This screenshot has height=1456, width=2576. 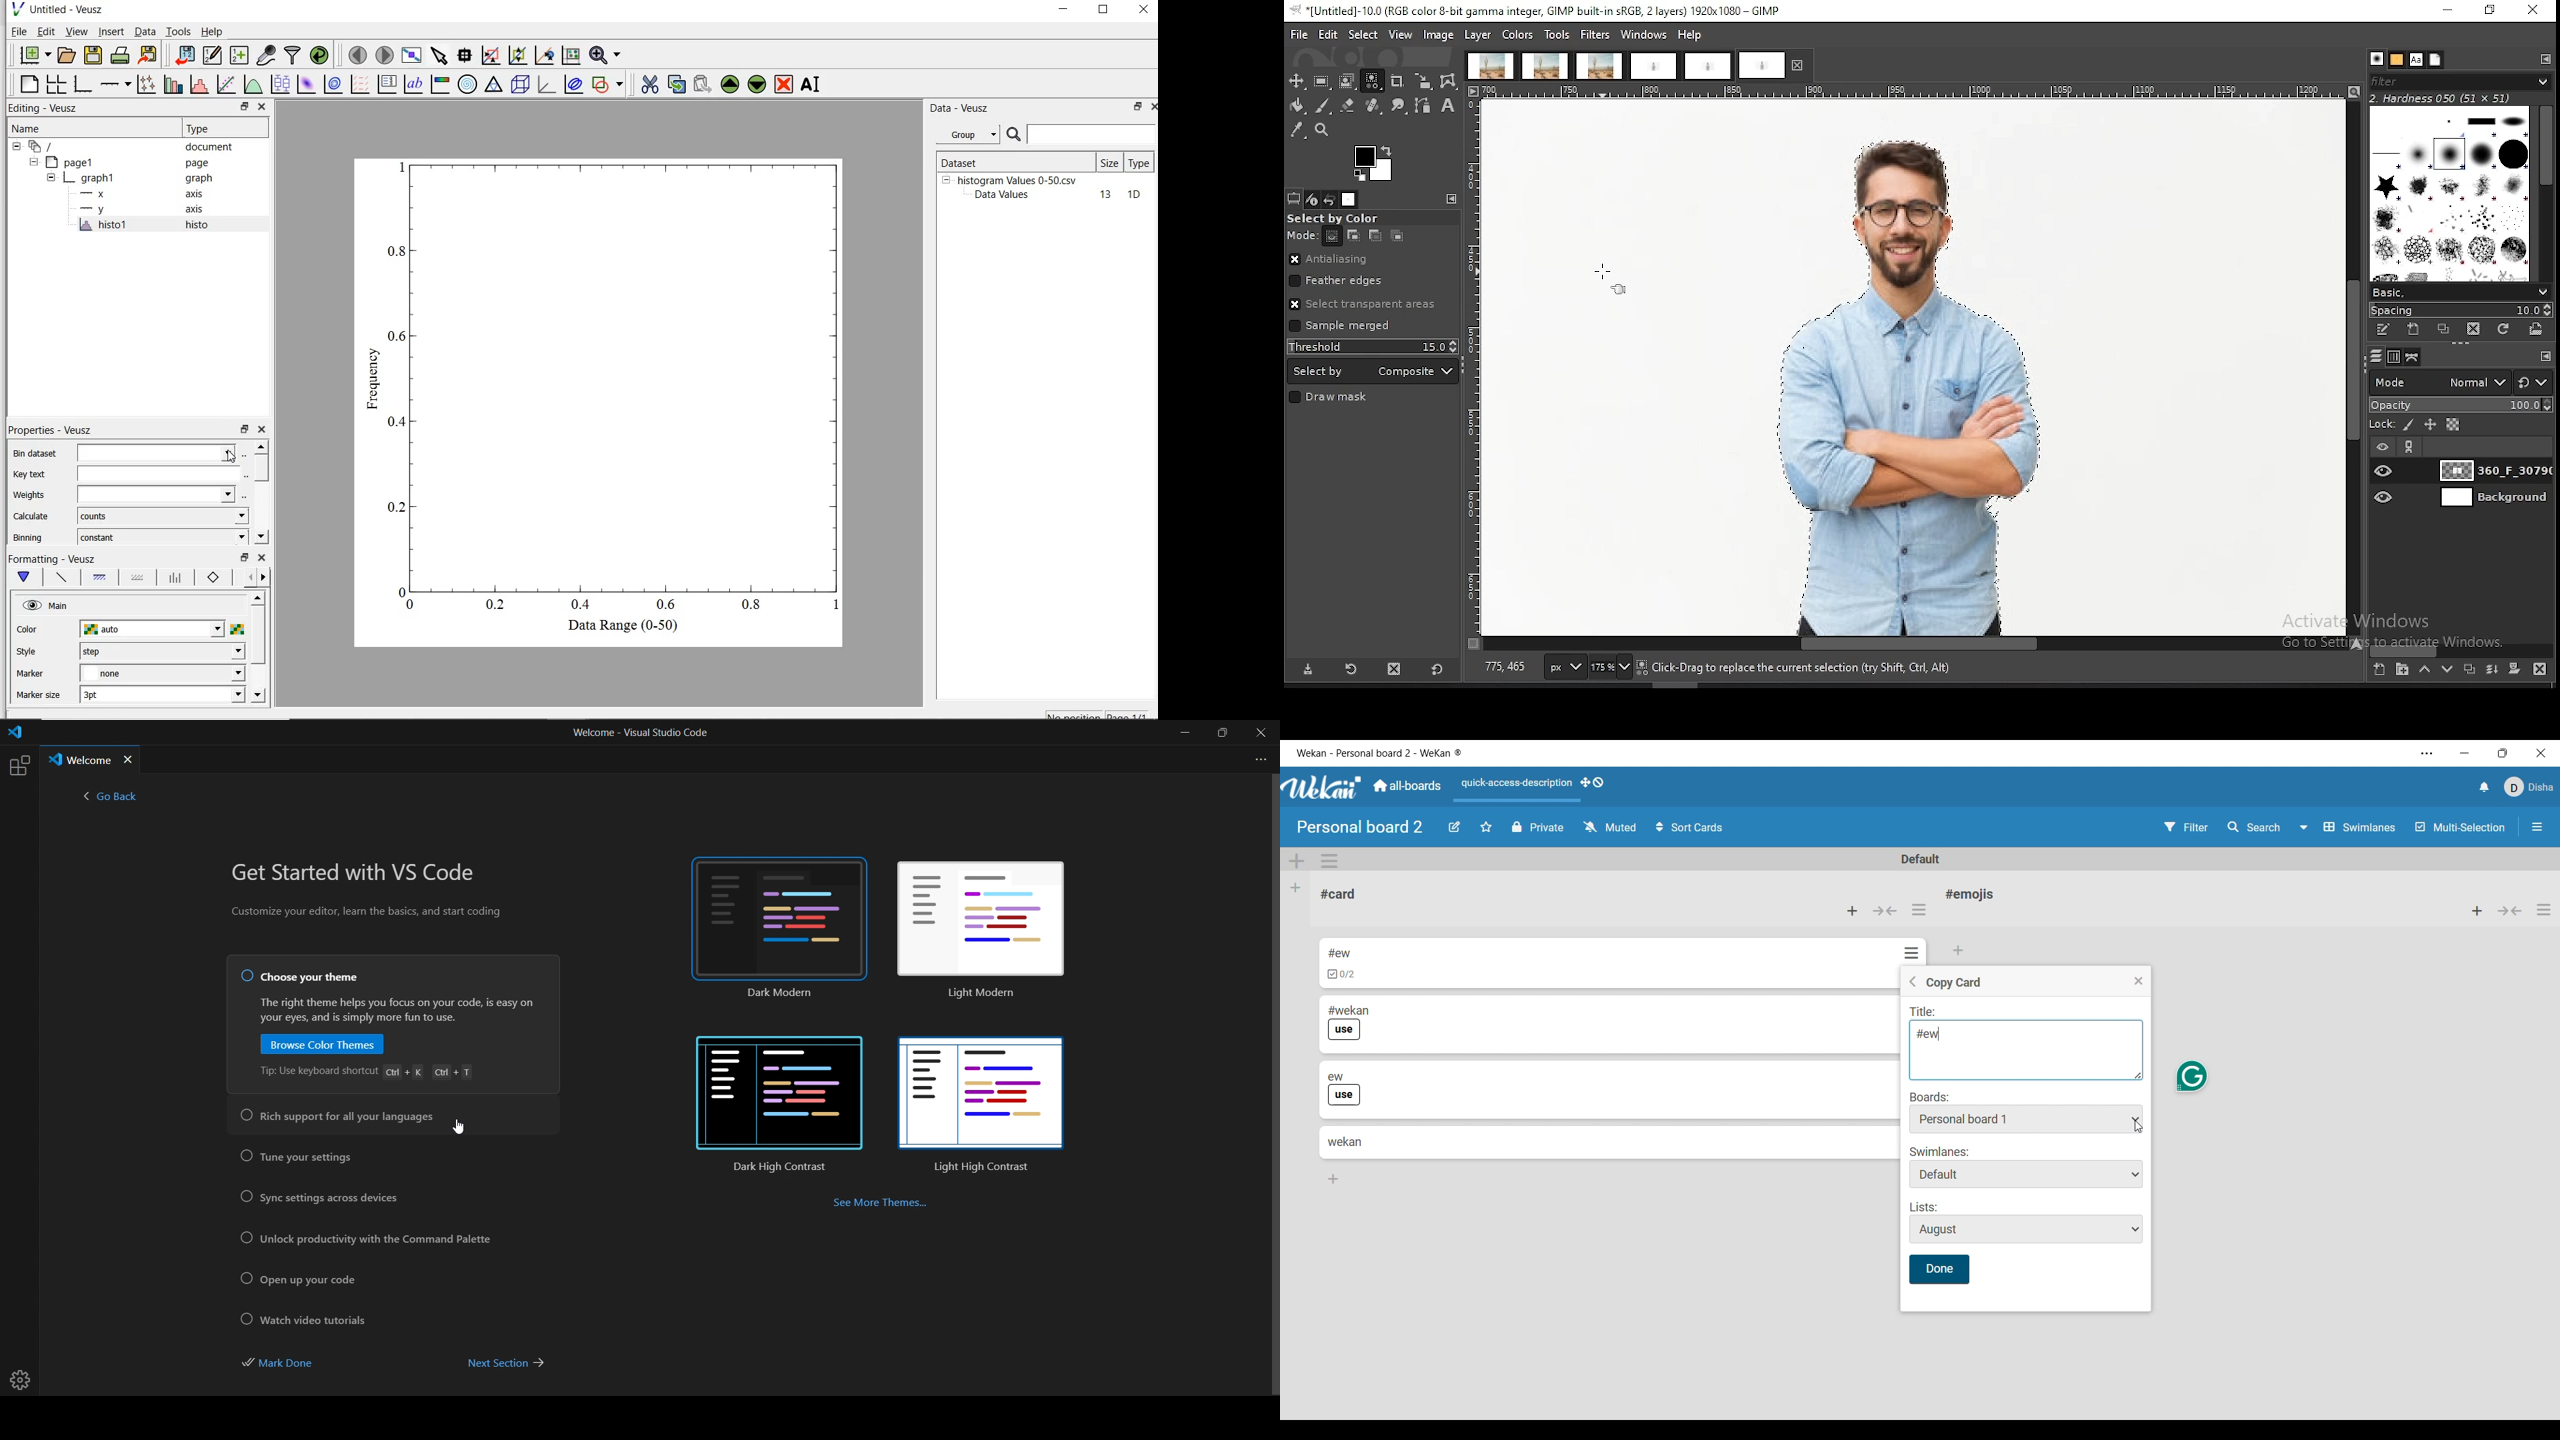 I want to click on Graph, so click(x=615, y=383).